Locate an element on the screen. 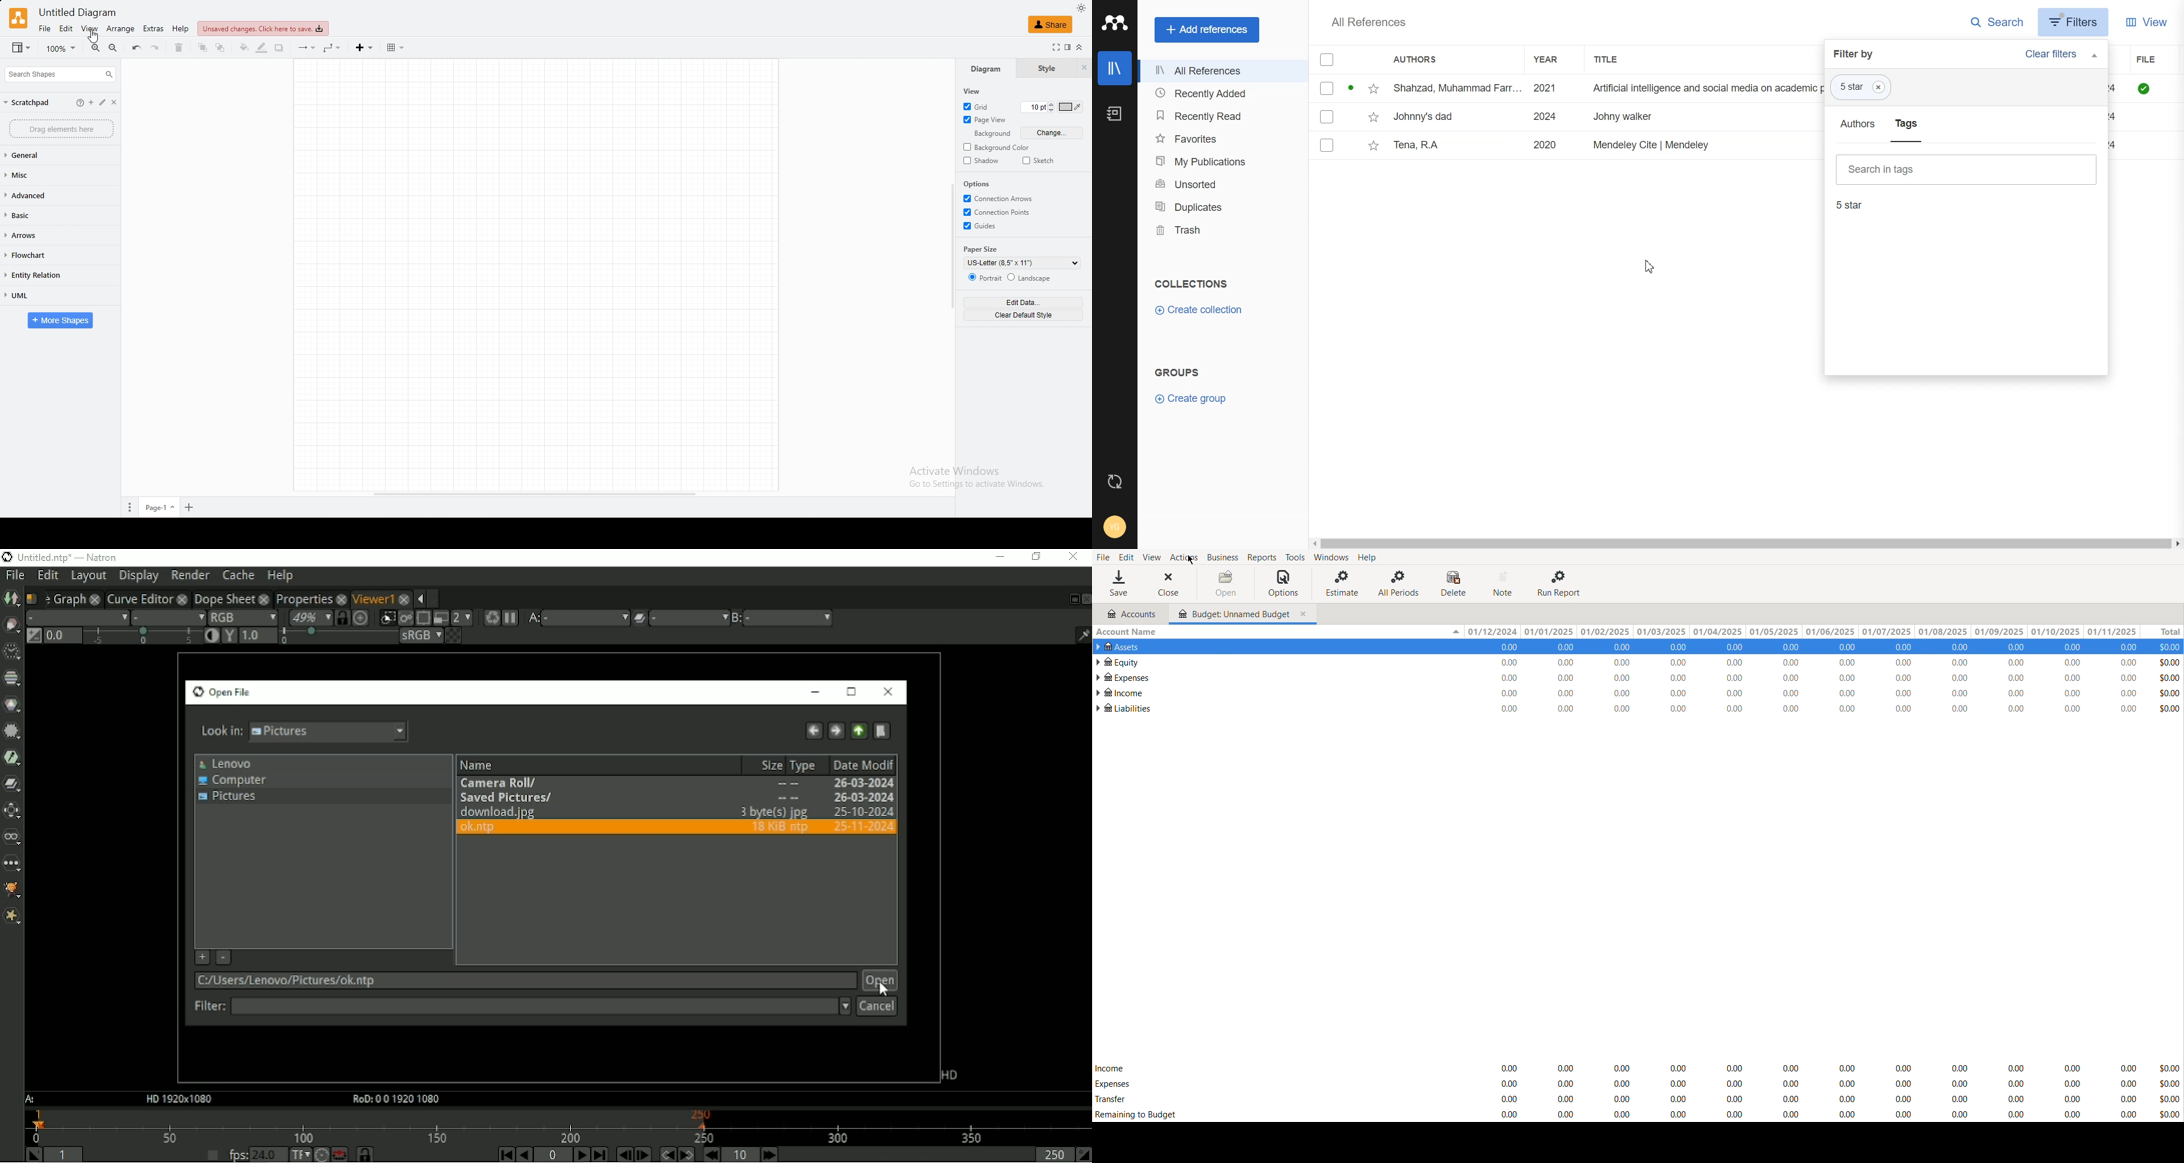 The width and height of the screenshot is (2184, 1176). advanced is located at coordinates (33, 195).